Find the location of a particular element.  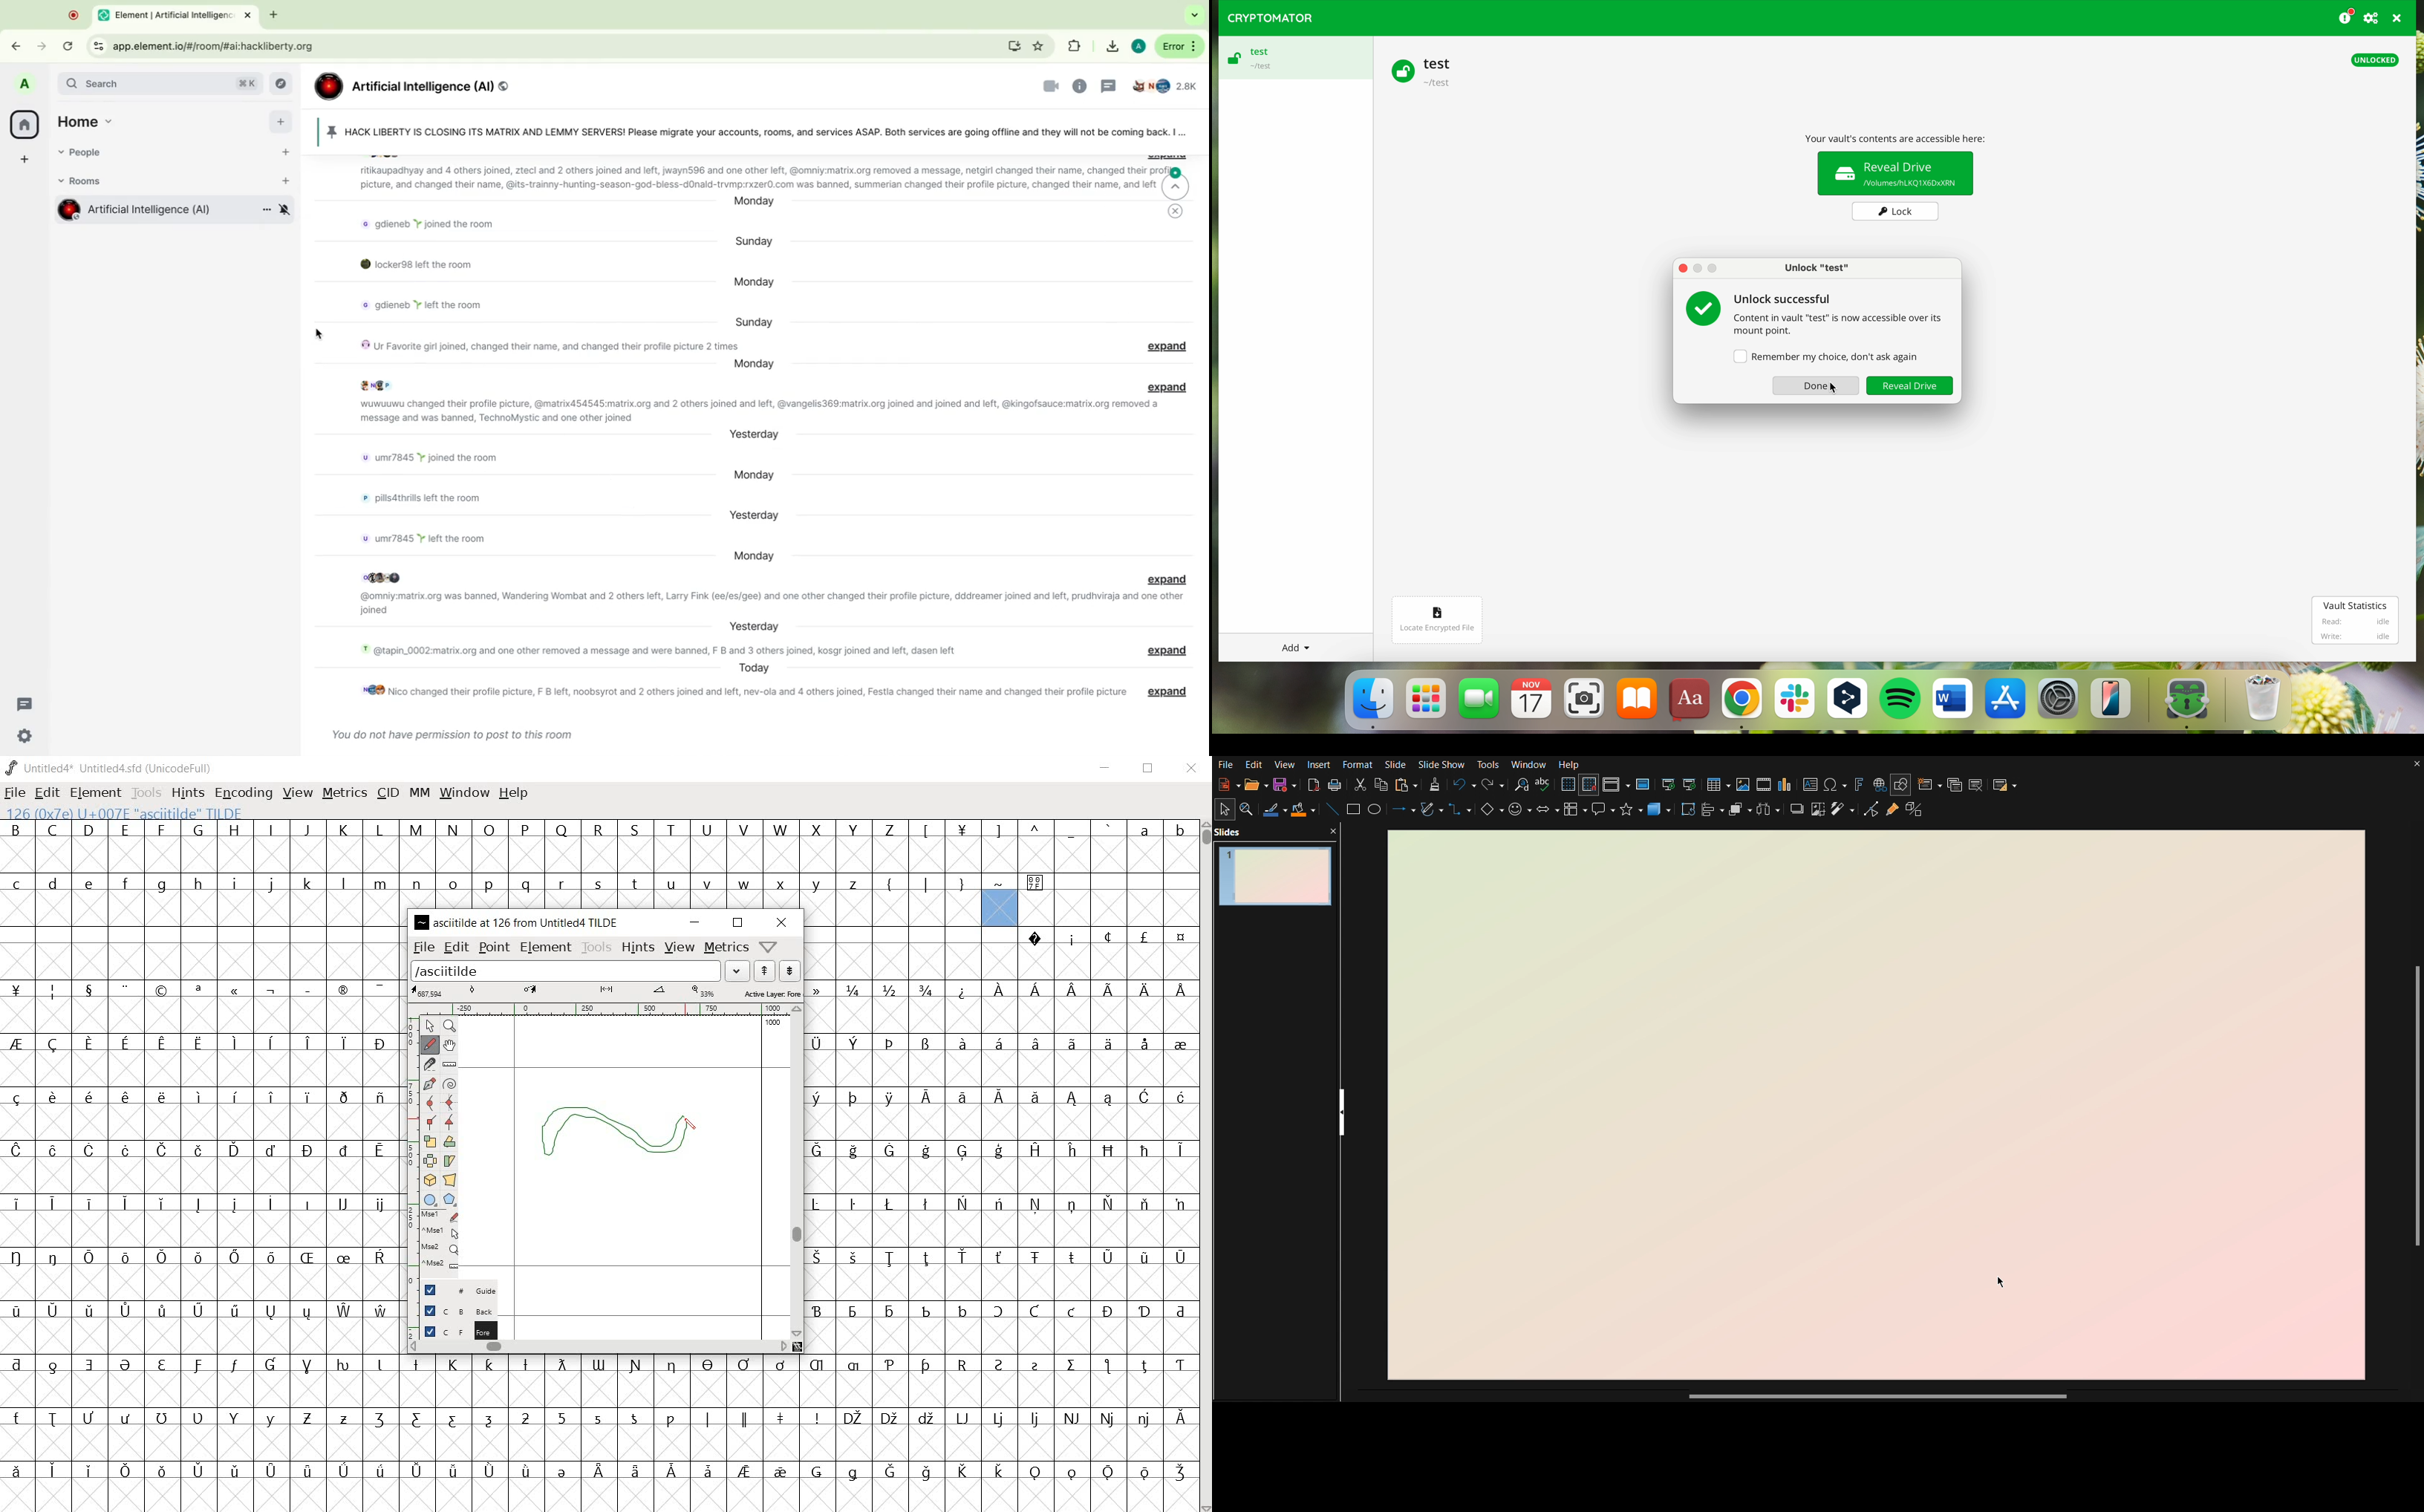

extentions is located at coordinates (1076, 46).